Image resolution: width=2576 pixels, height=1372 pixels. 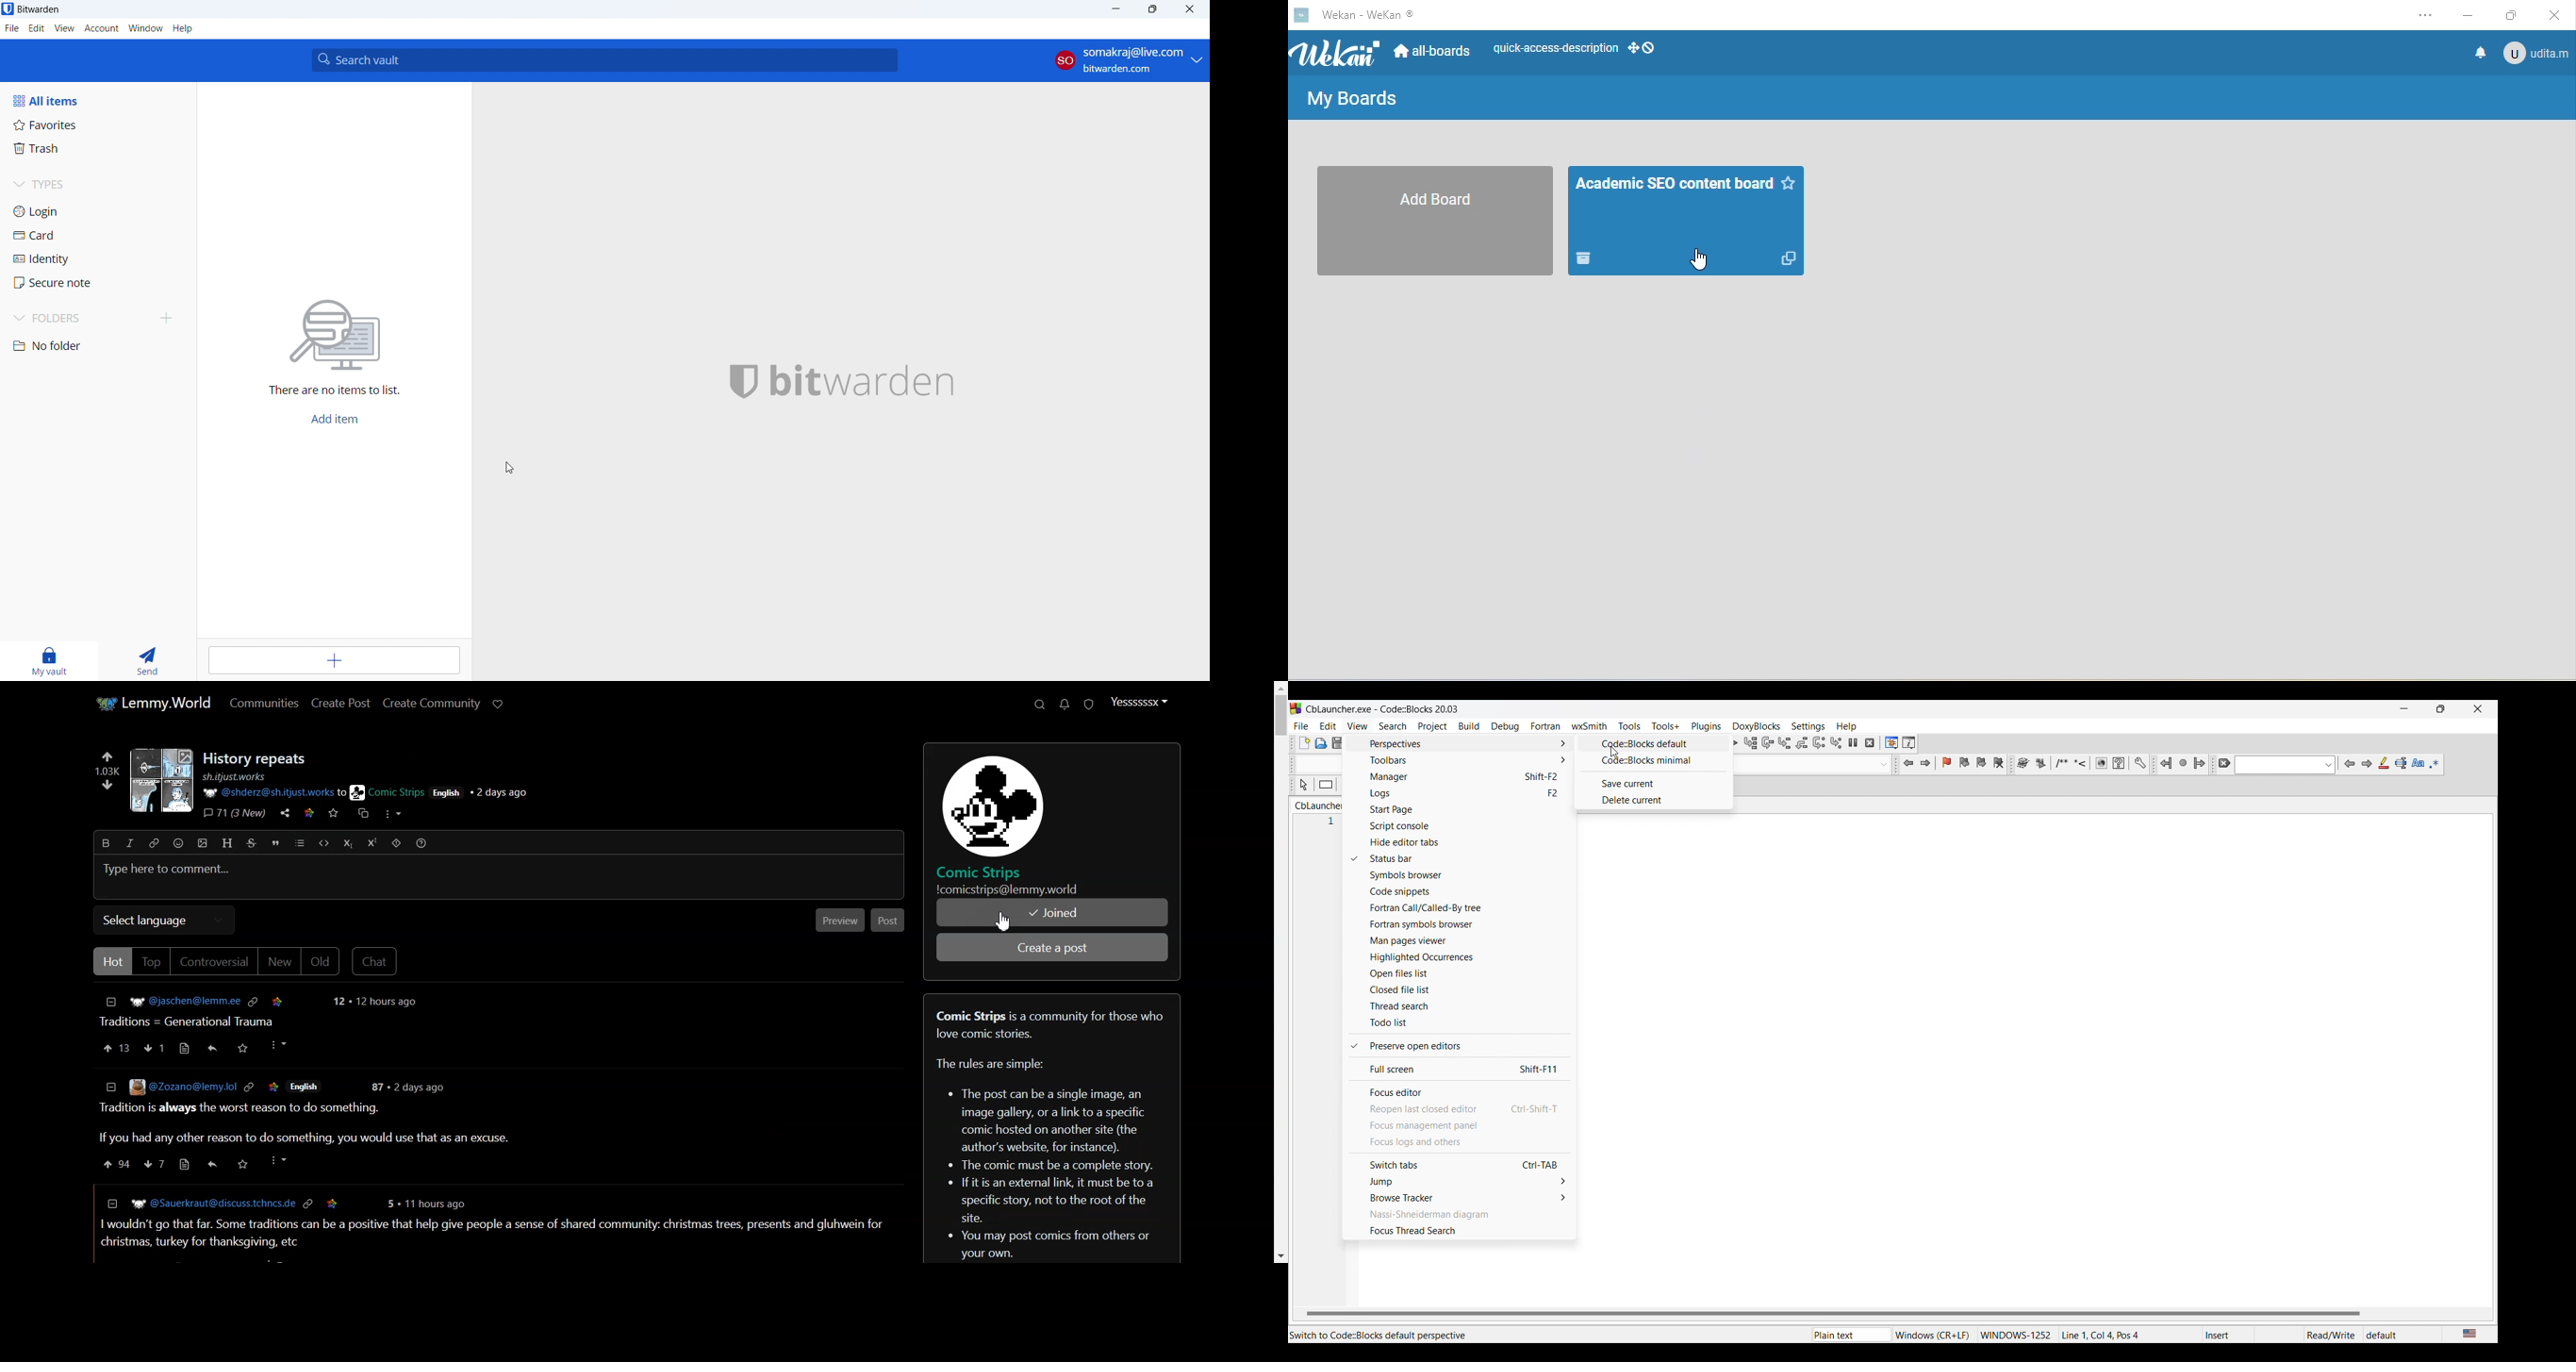 I want to click on types, so click(x=96, y=183).